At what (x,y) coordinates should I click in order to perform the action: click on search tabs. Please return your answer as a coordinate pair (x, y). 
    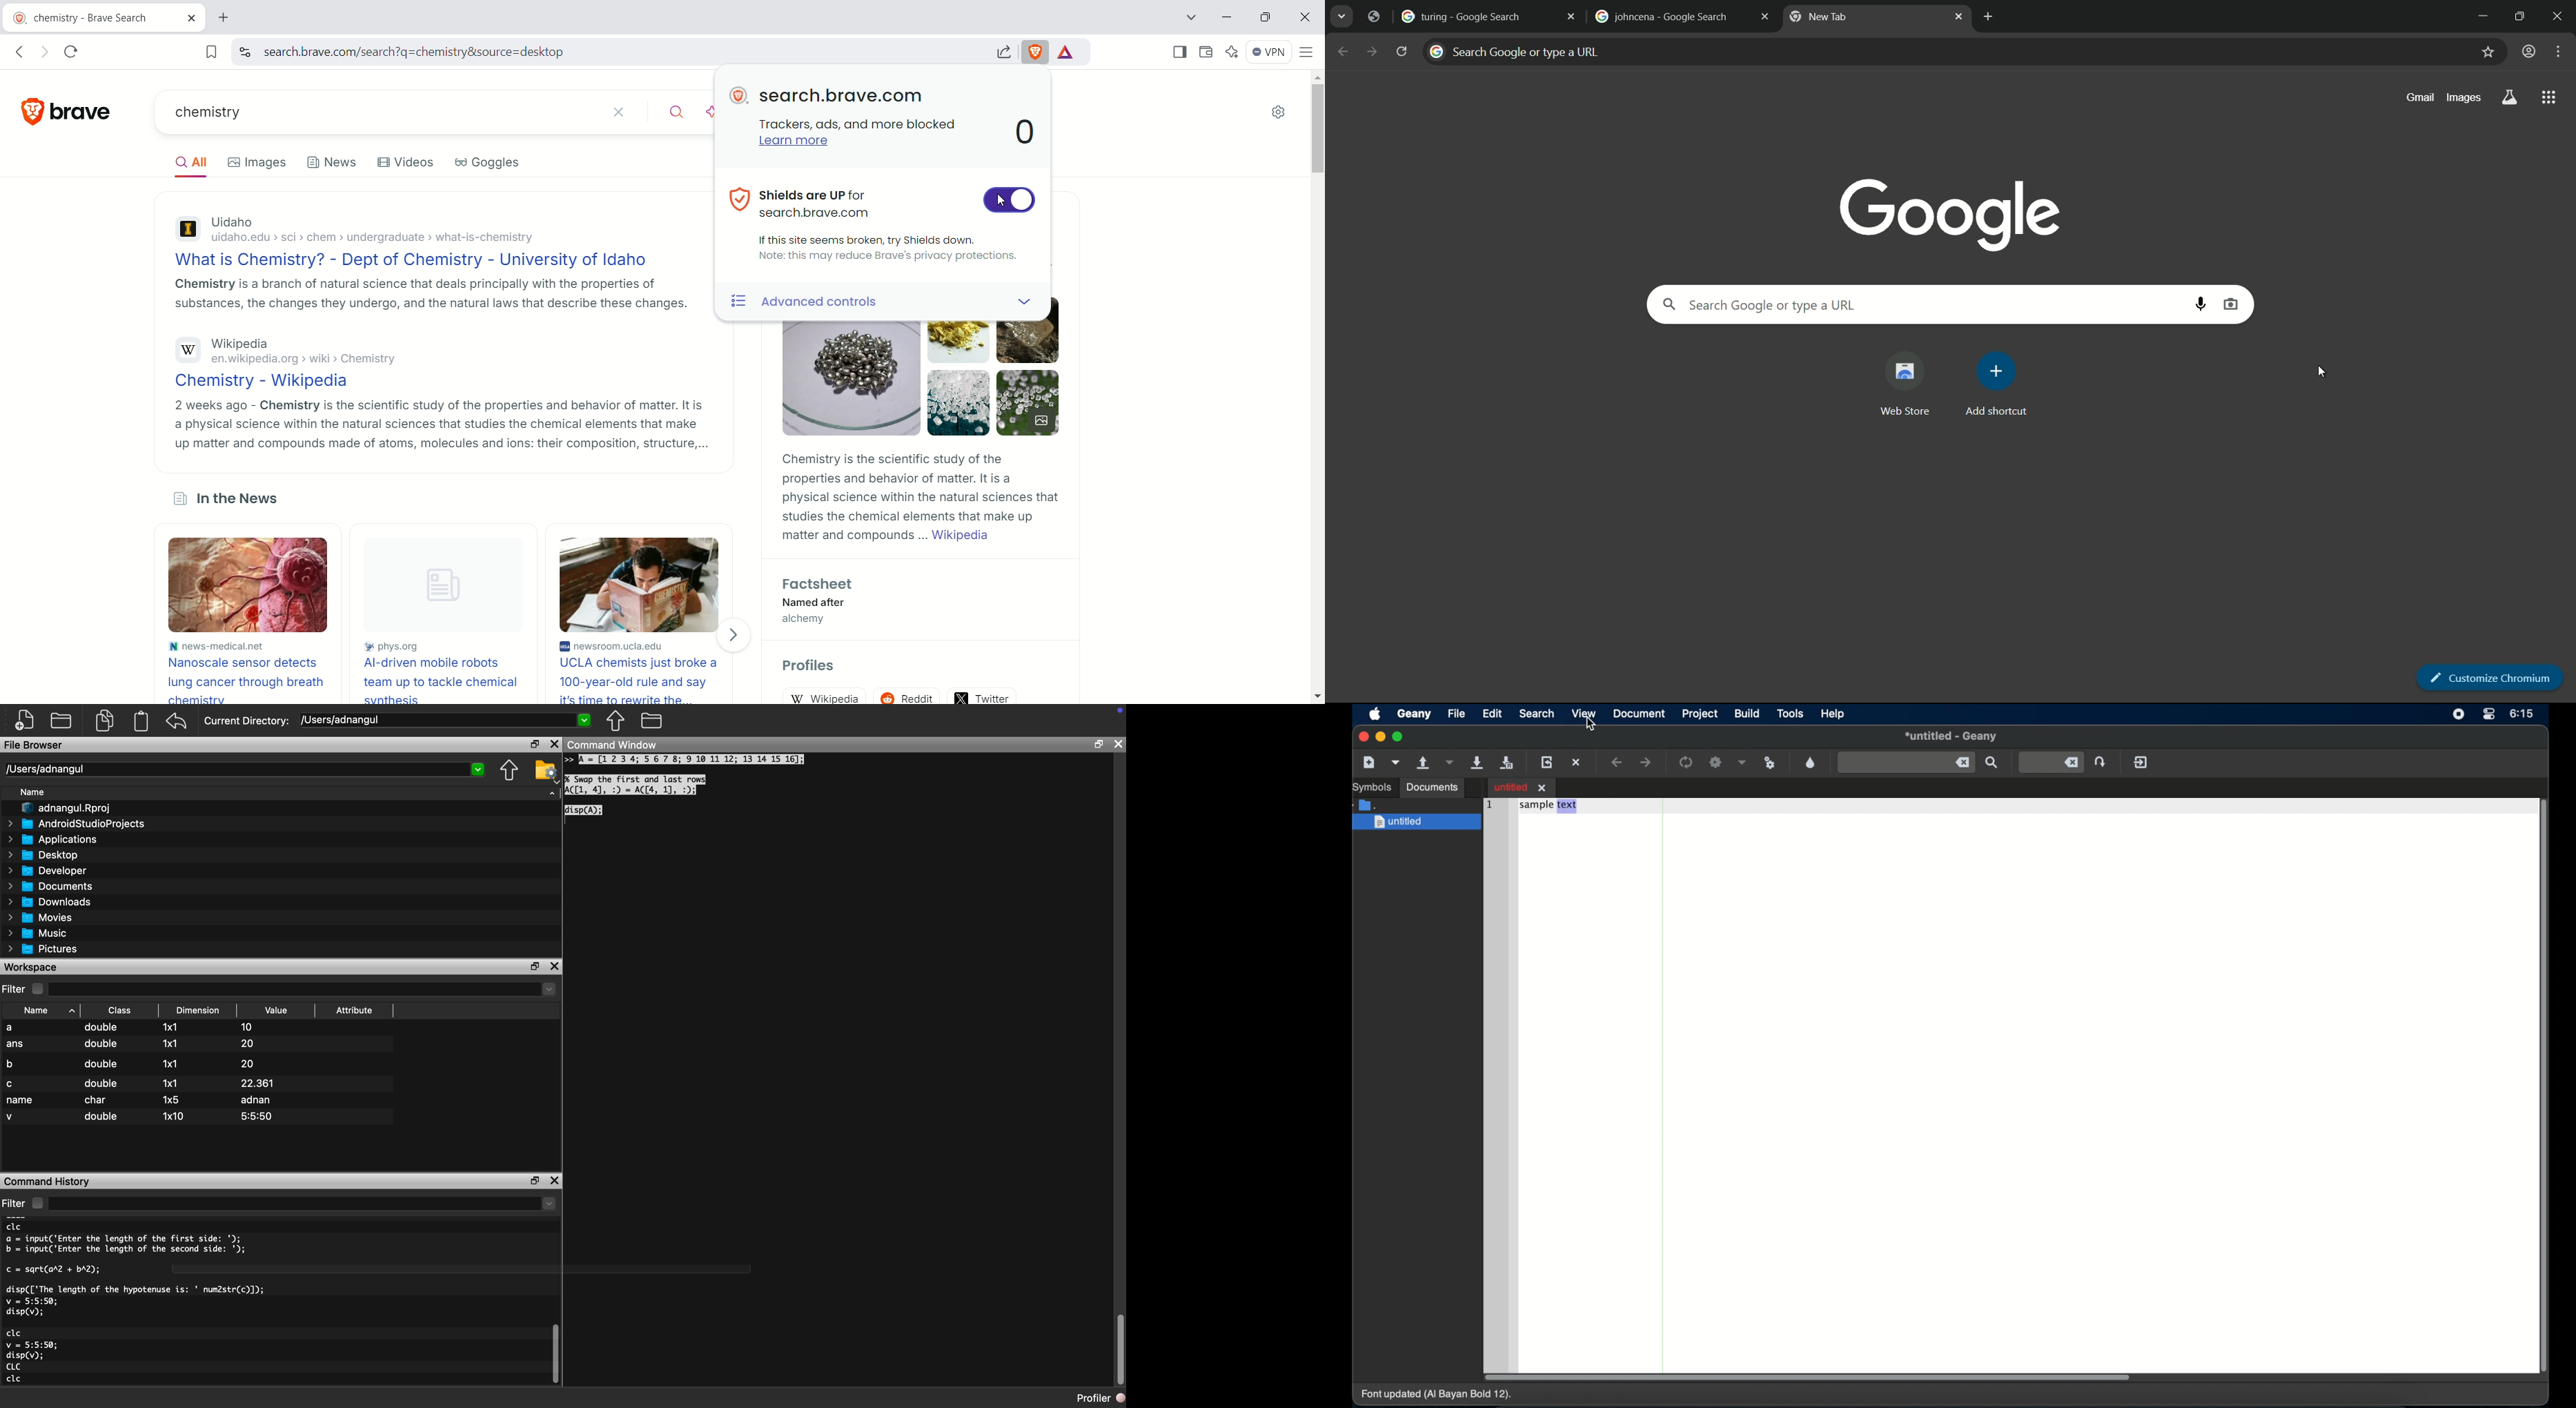
    Looking at the image, I should click on (1343, 16).